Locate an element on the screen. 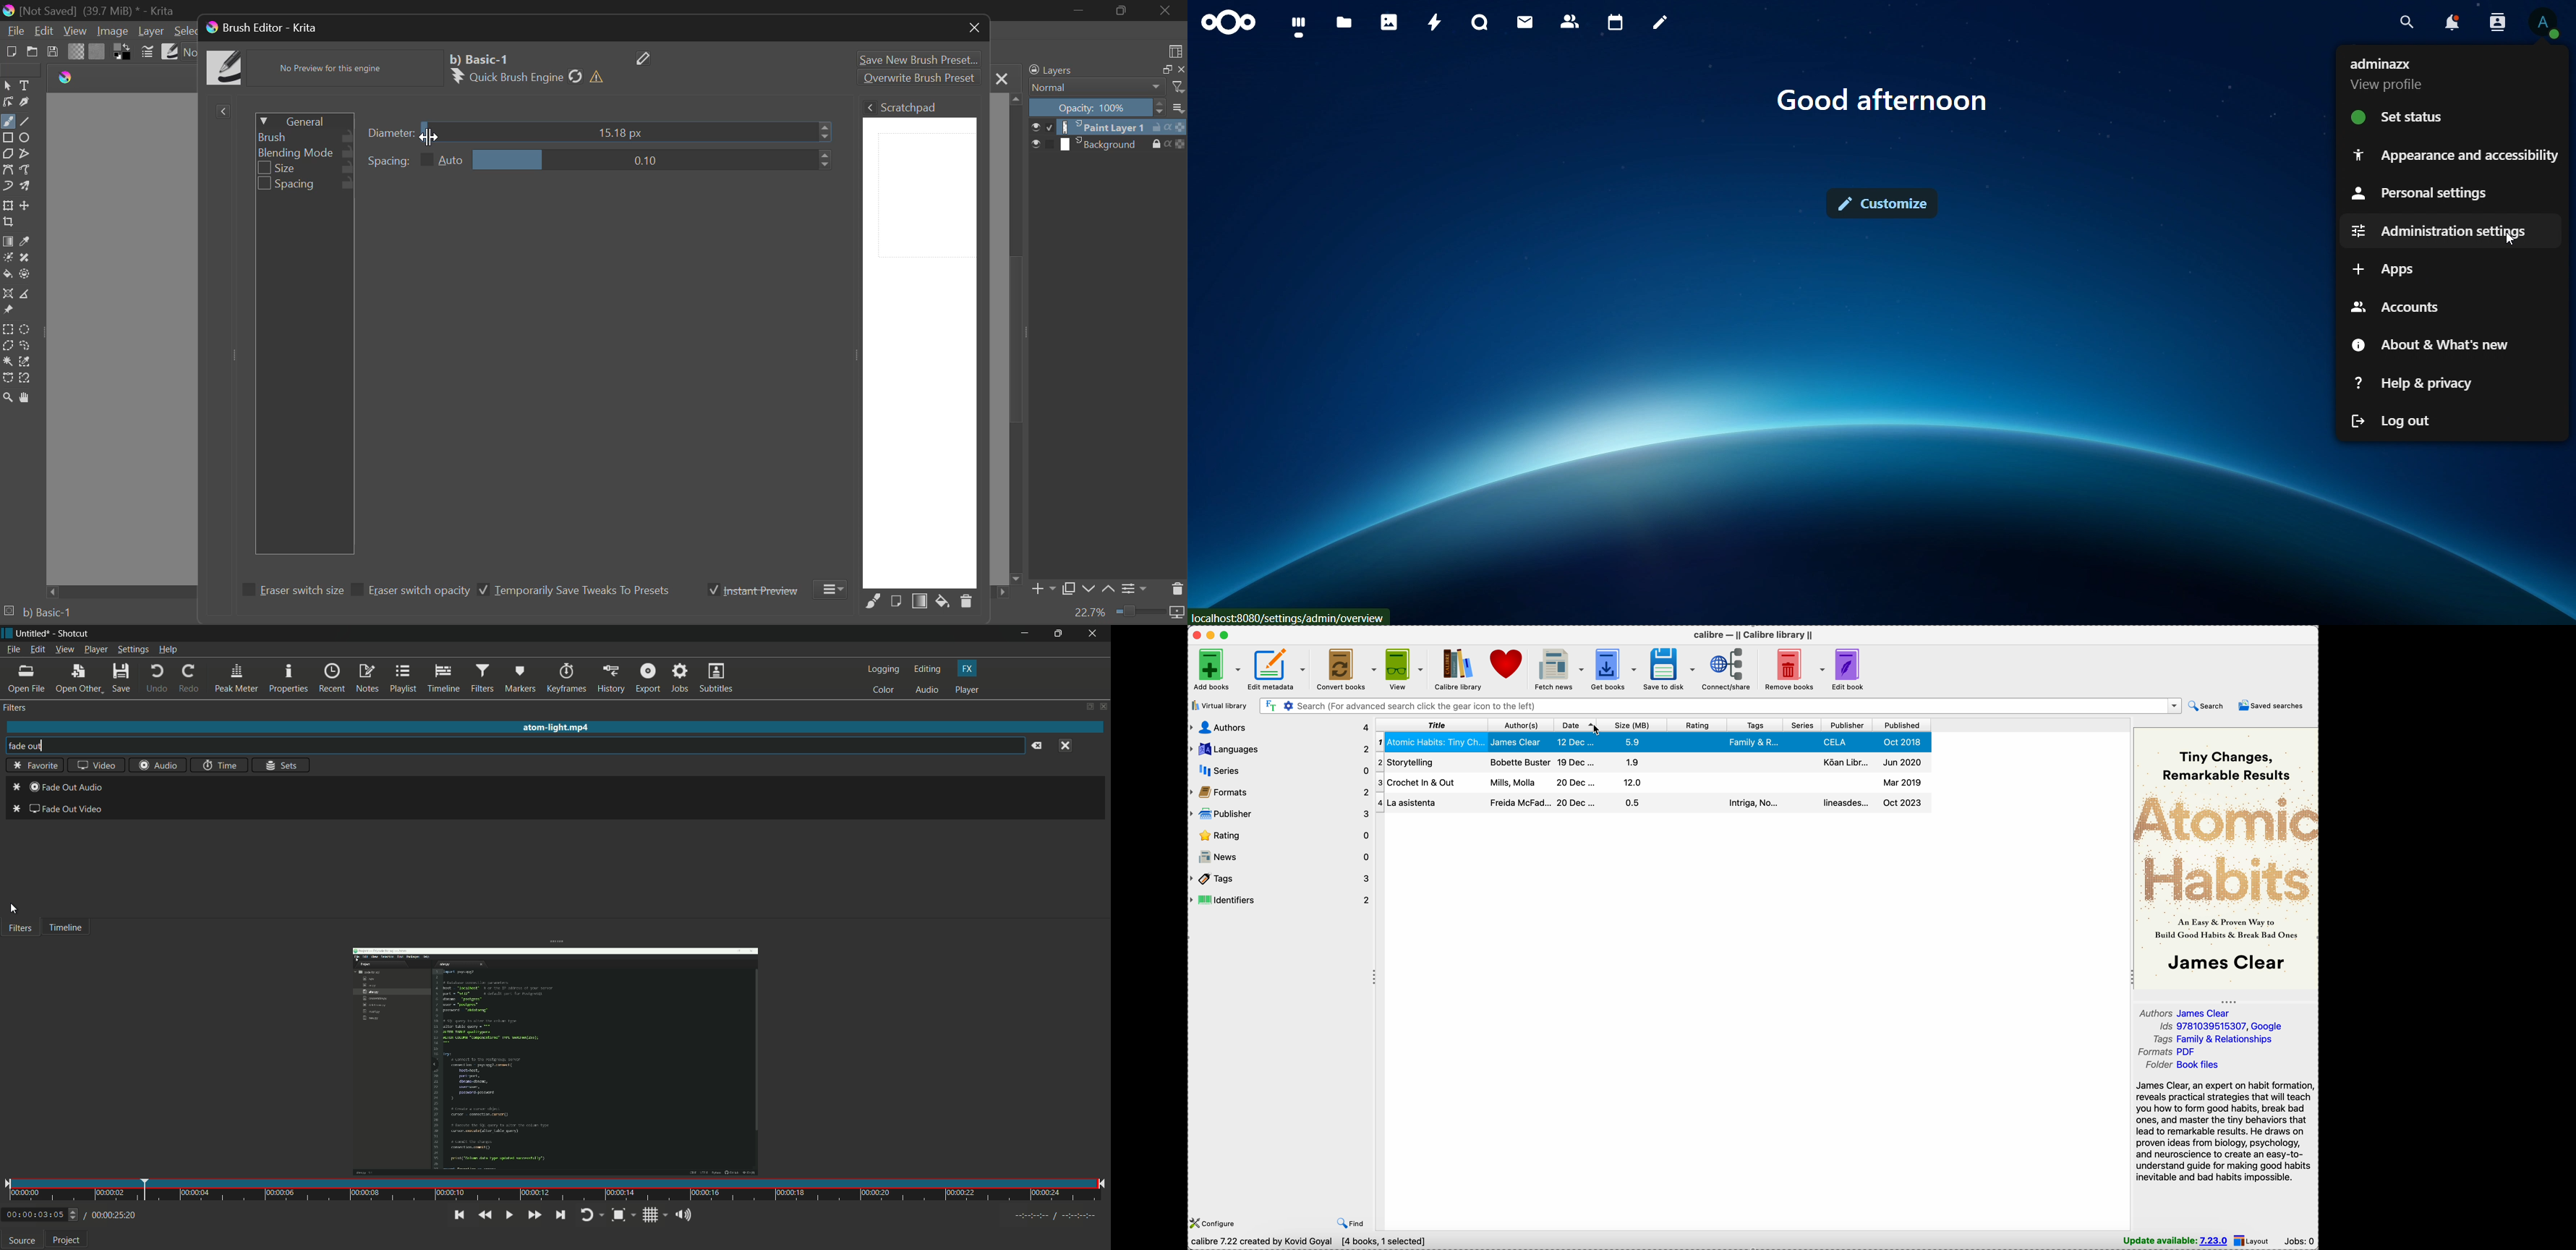 The width and height of the screenshot is (2576, 1260). Layer Settings is located at coordinates (1136, 588).